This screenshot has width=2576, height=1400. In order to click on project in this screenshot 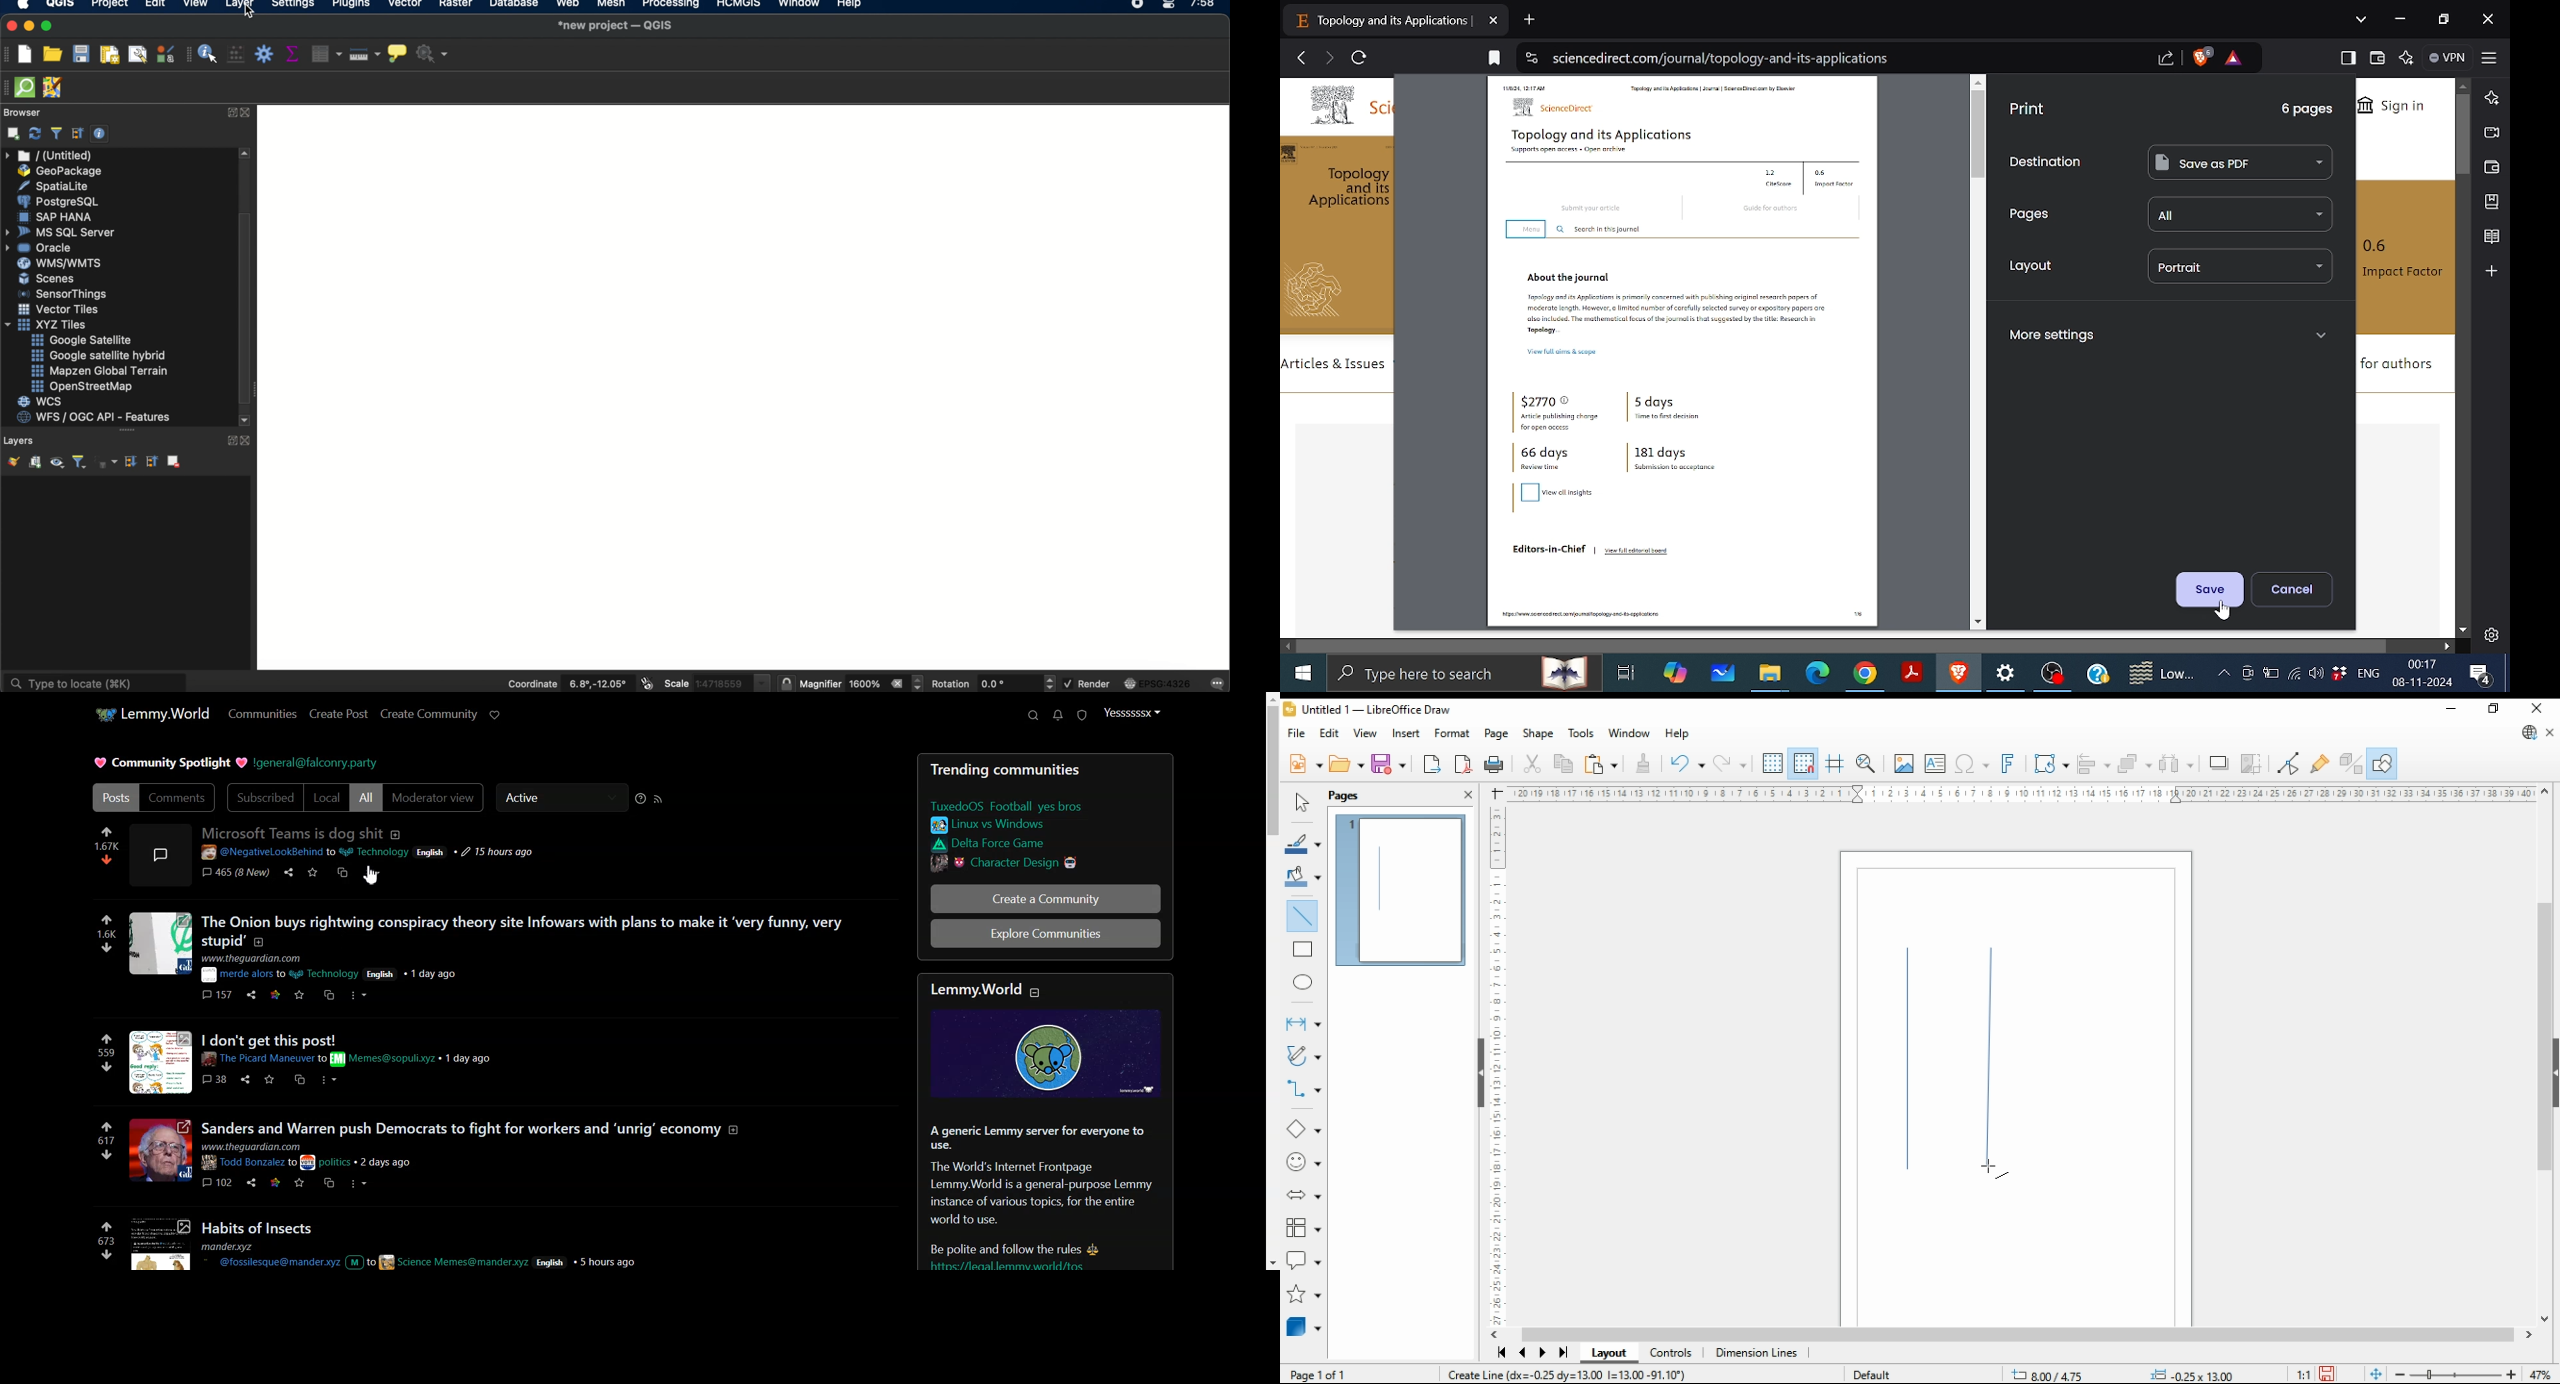, I will do `click(108, 5)`.